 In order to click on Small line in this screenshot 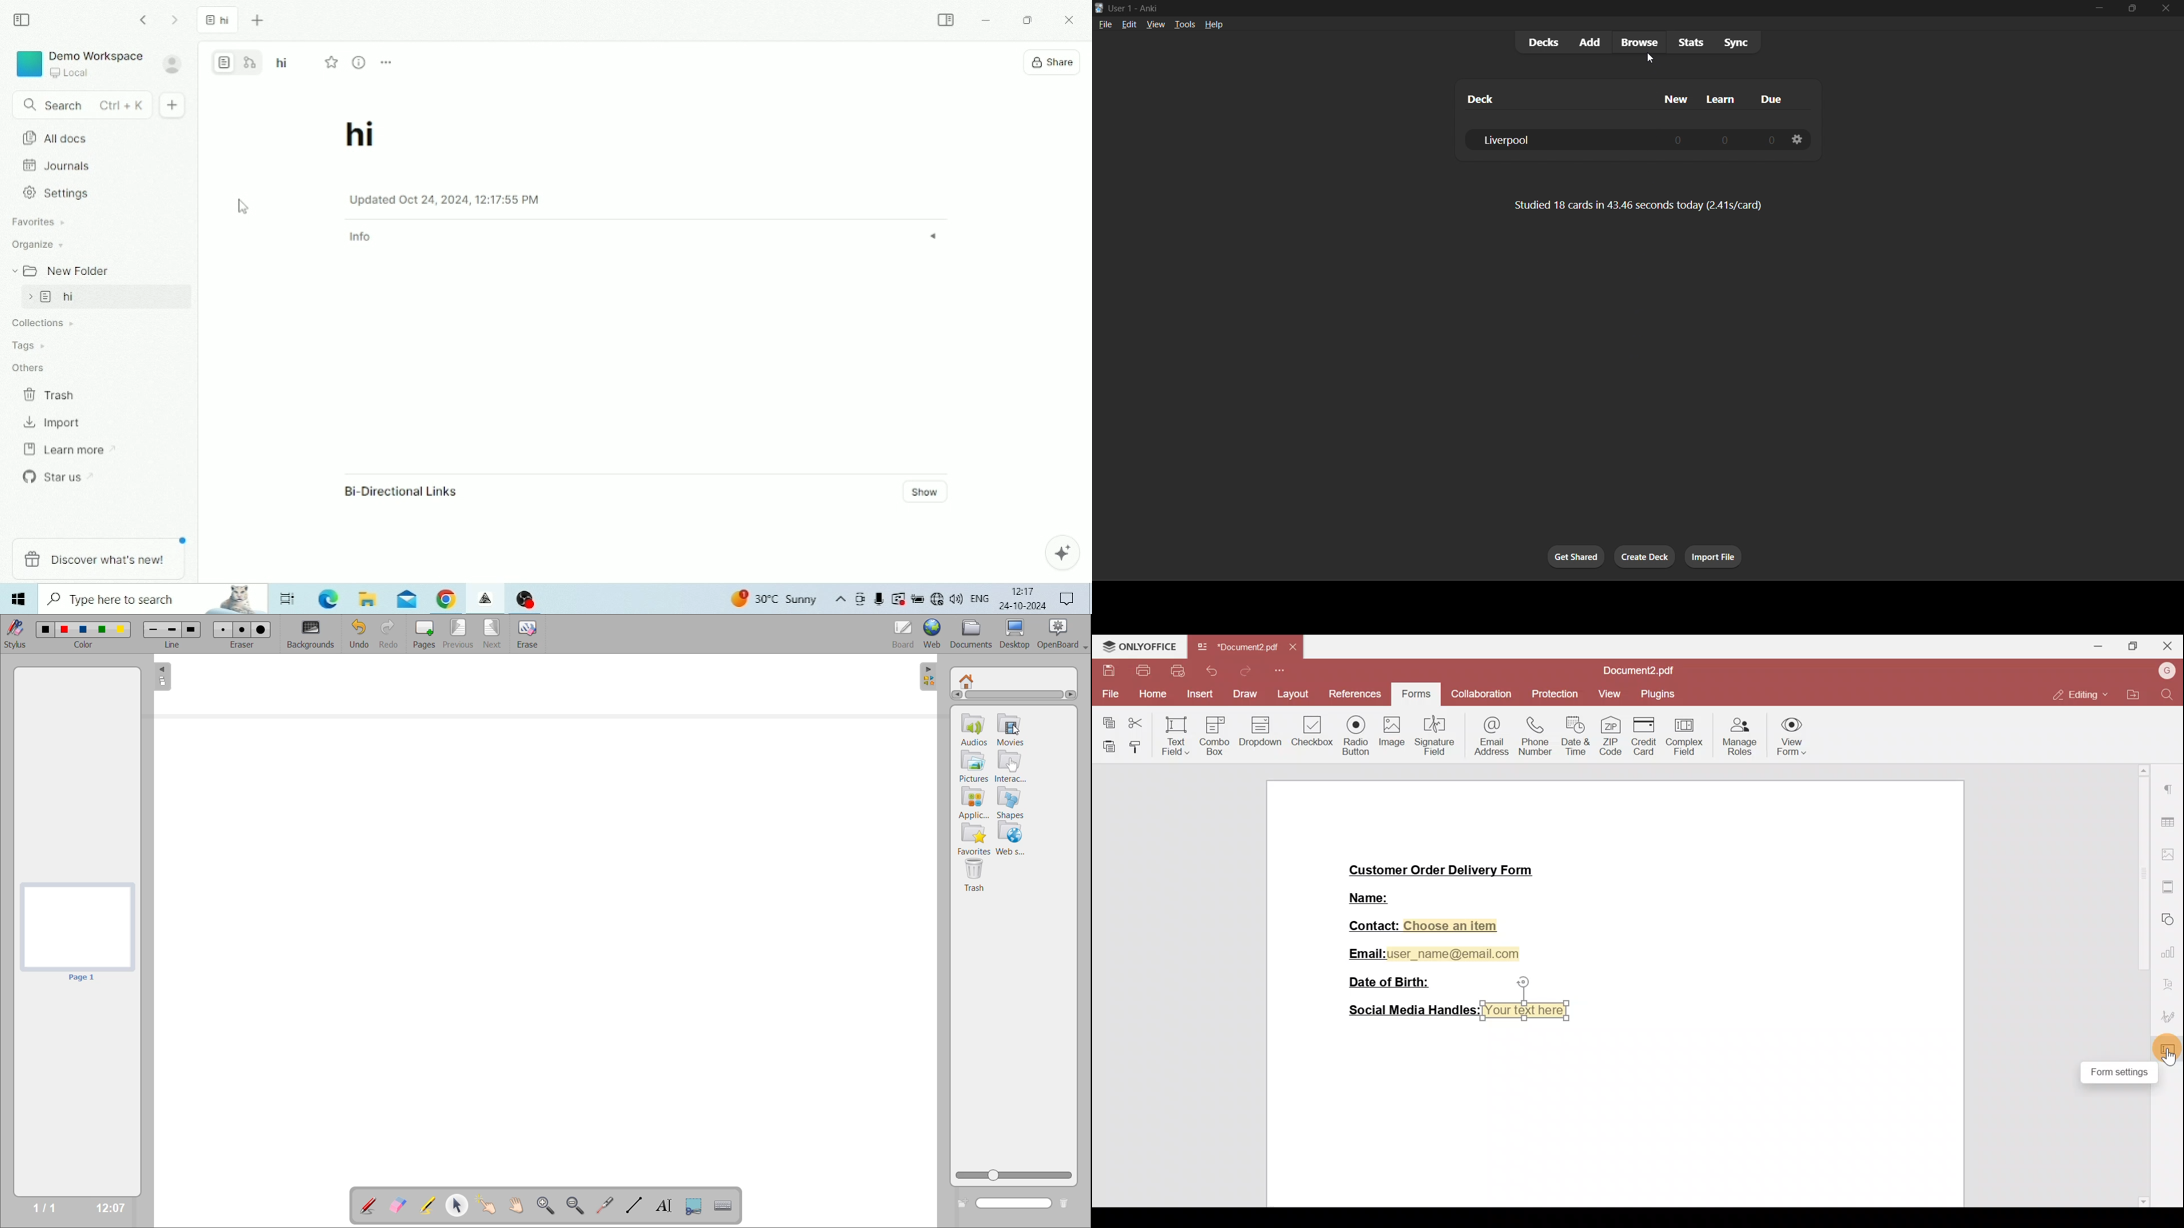, I will do `click(152, 629)`.